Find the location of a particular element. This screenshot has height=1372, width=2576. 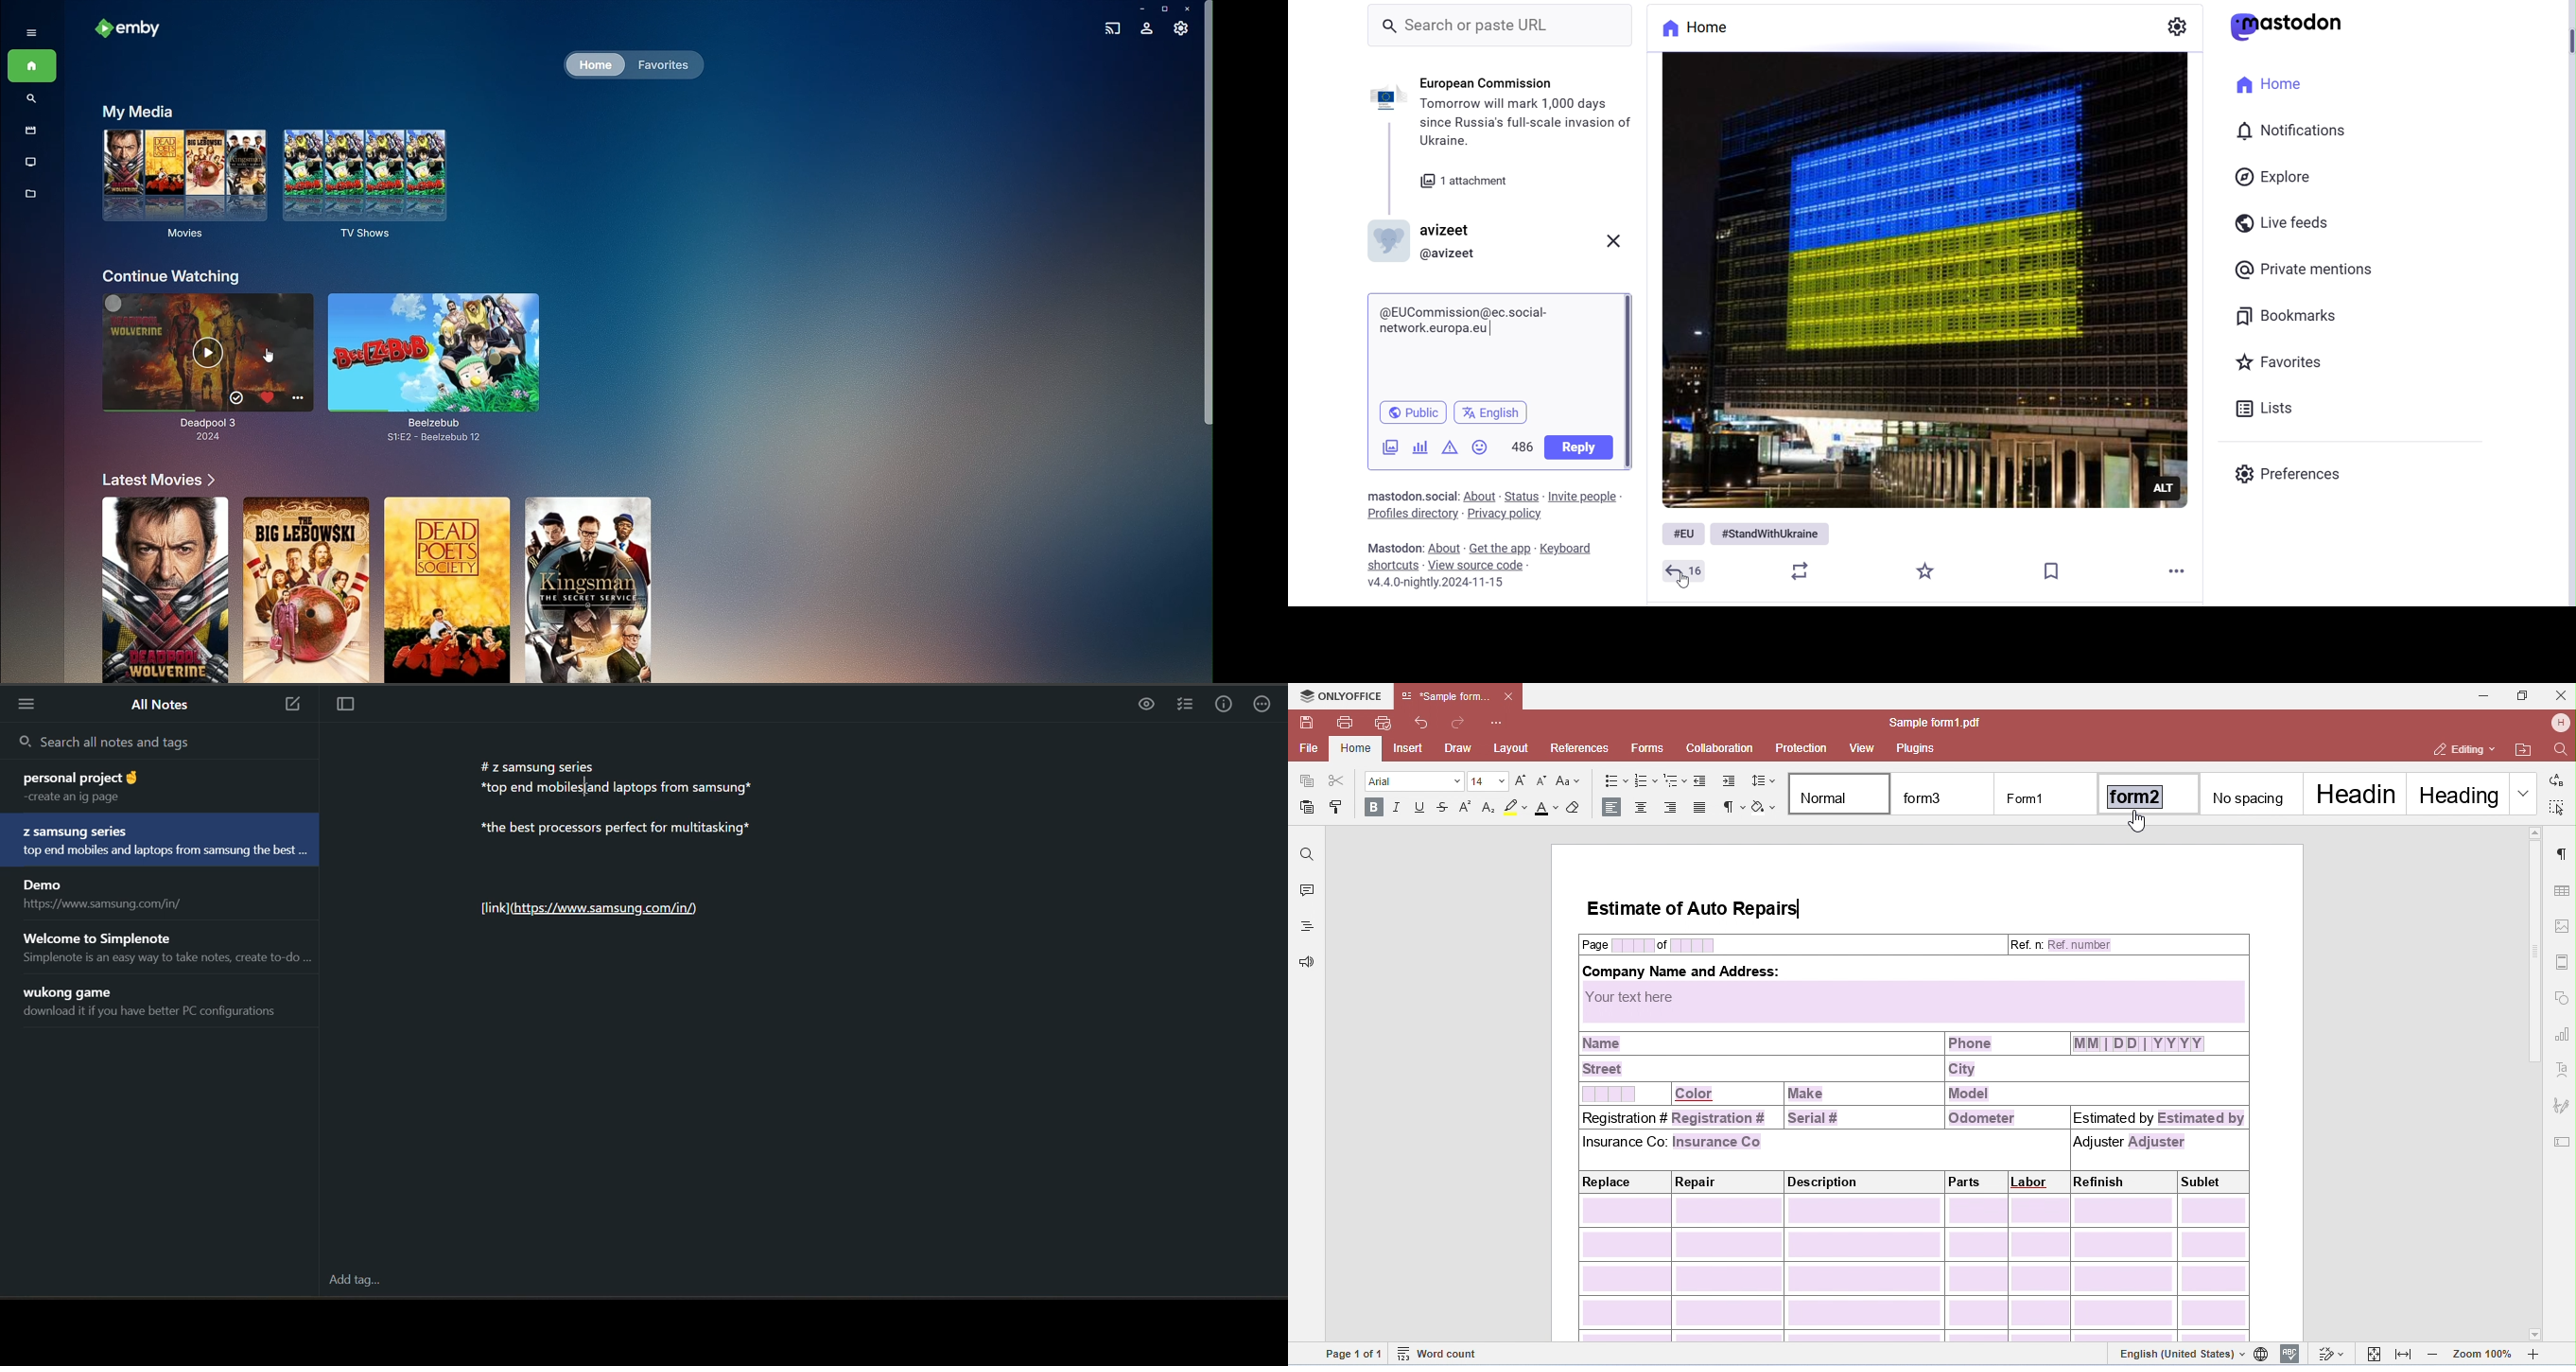

Settings is located at coordinates (2179, 26).